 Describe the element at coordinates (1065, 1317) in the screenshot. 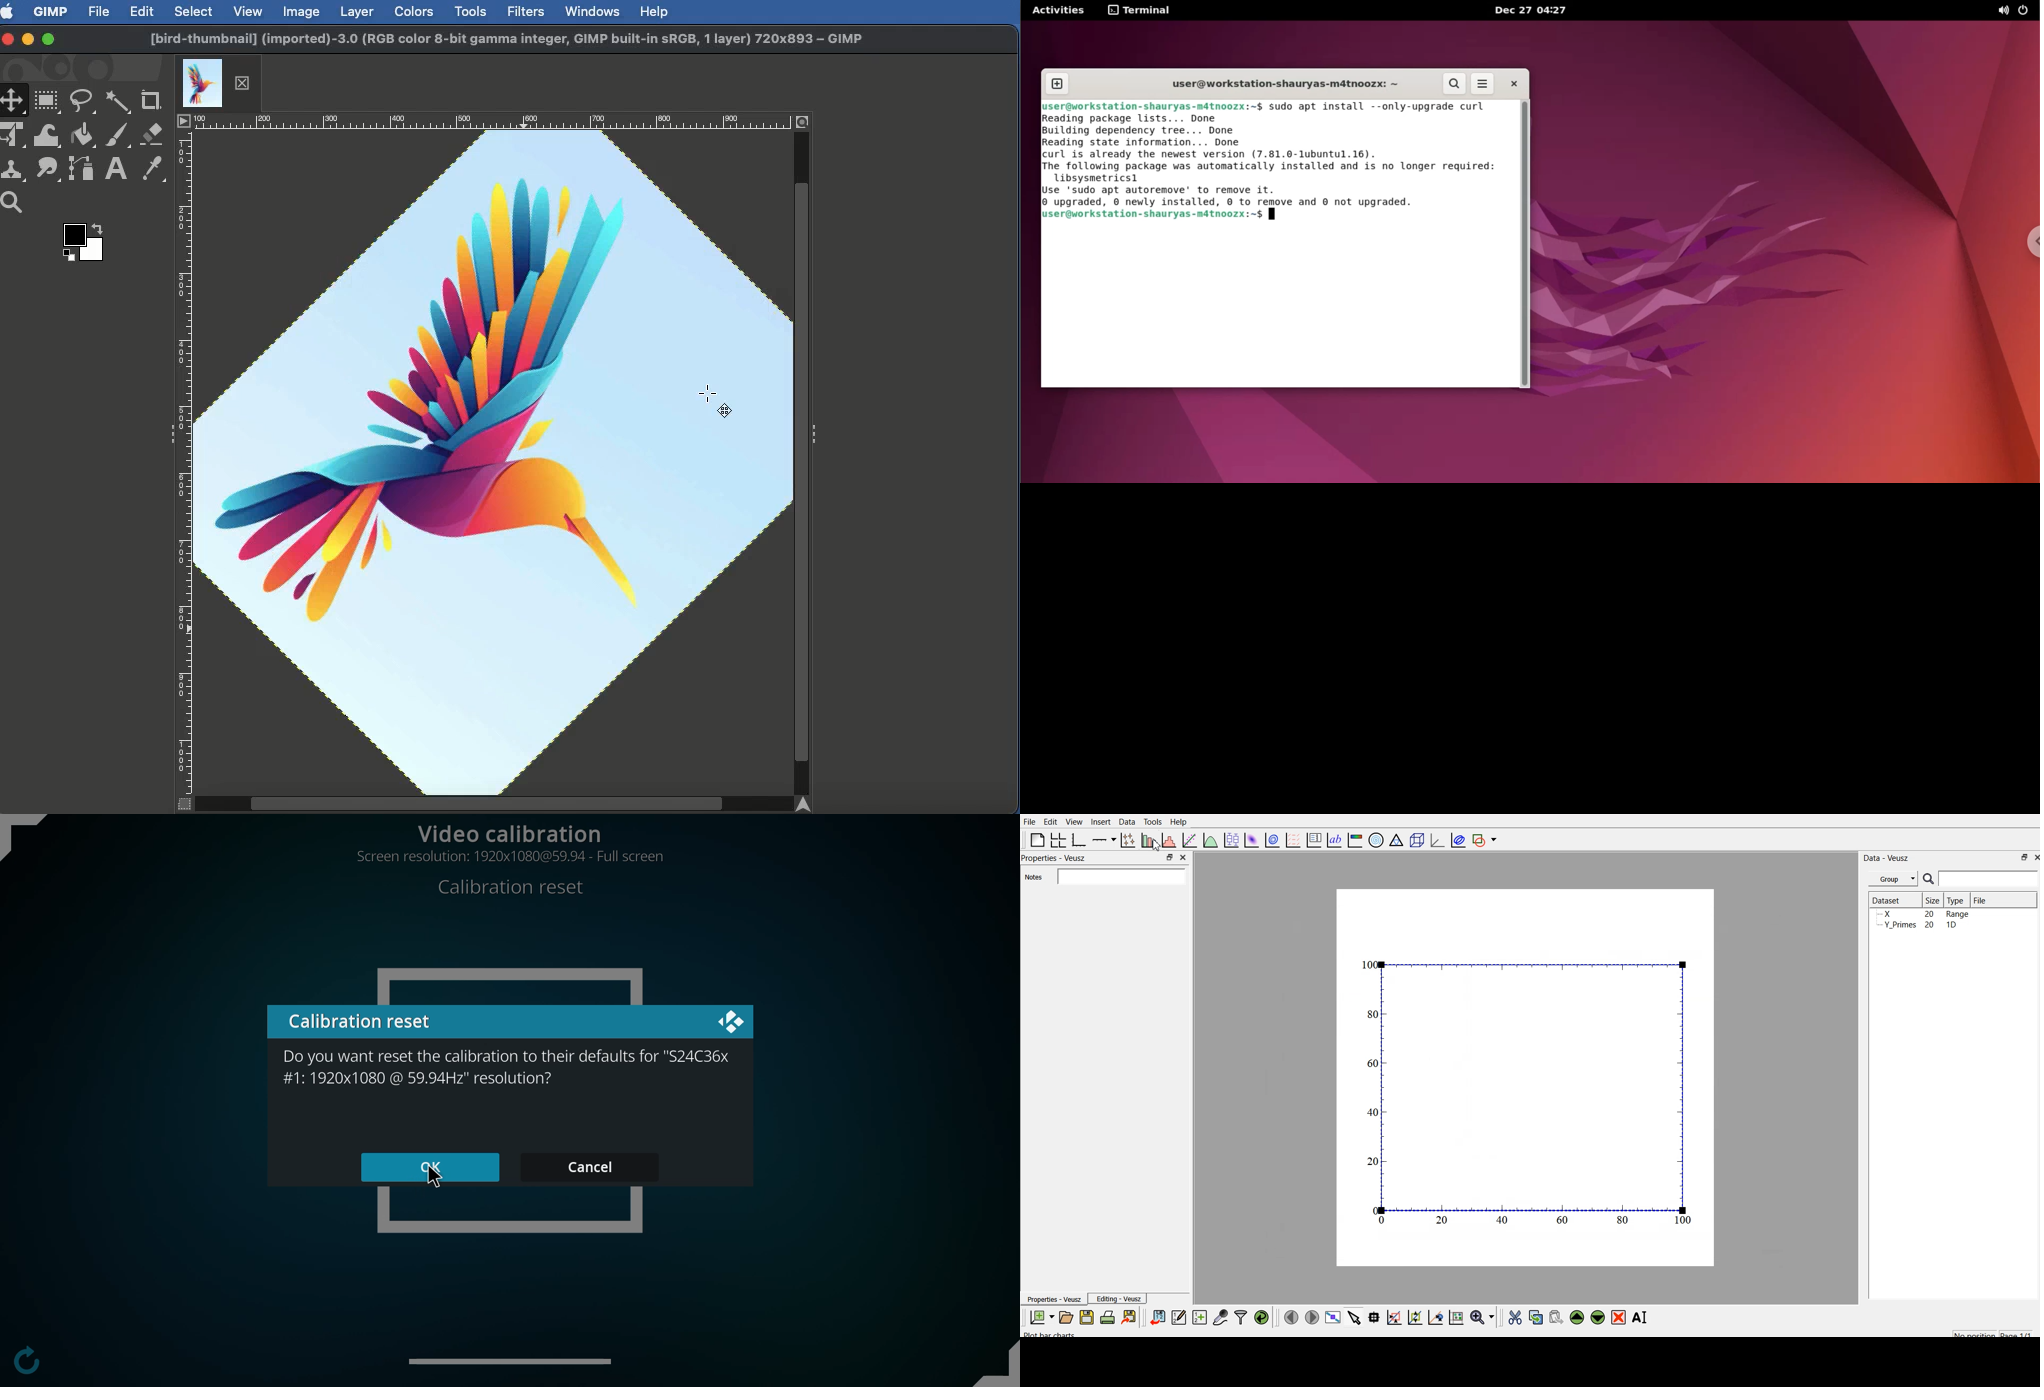

I see `open a document` at that location.